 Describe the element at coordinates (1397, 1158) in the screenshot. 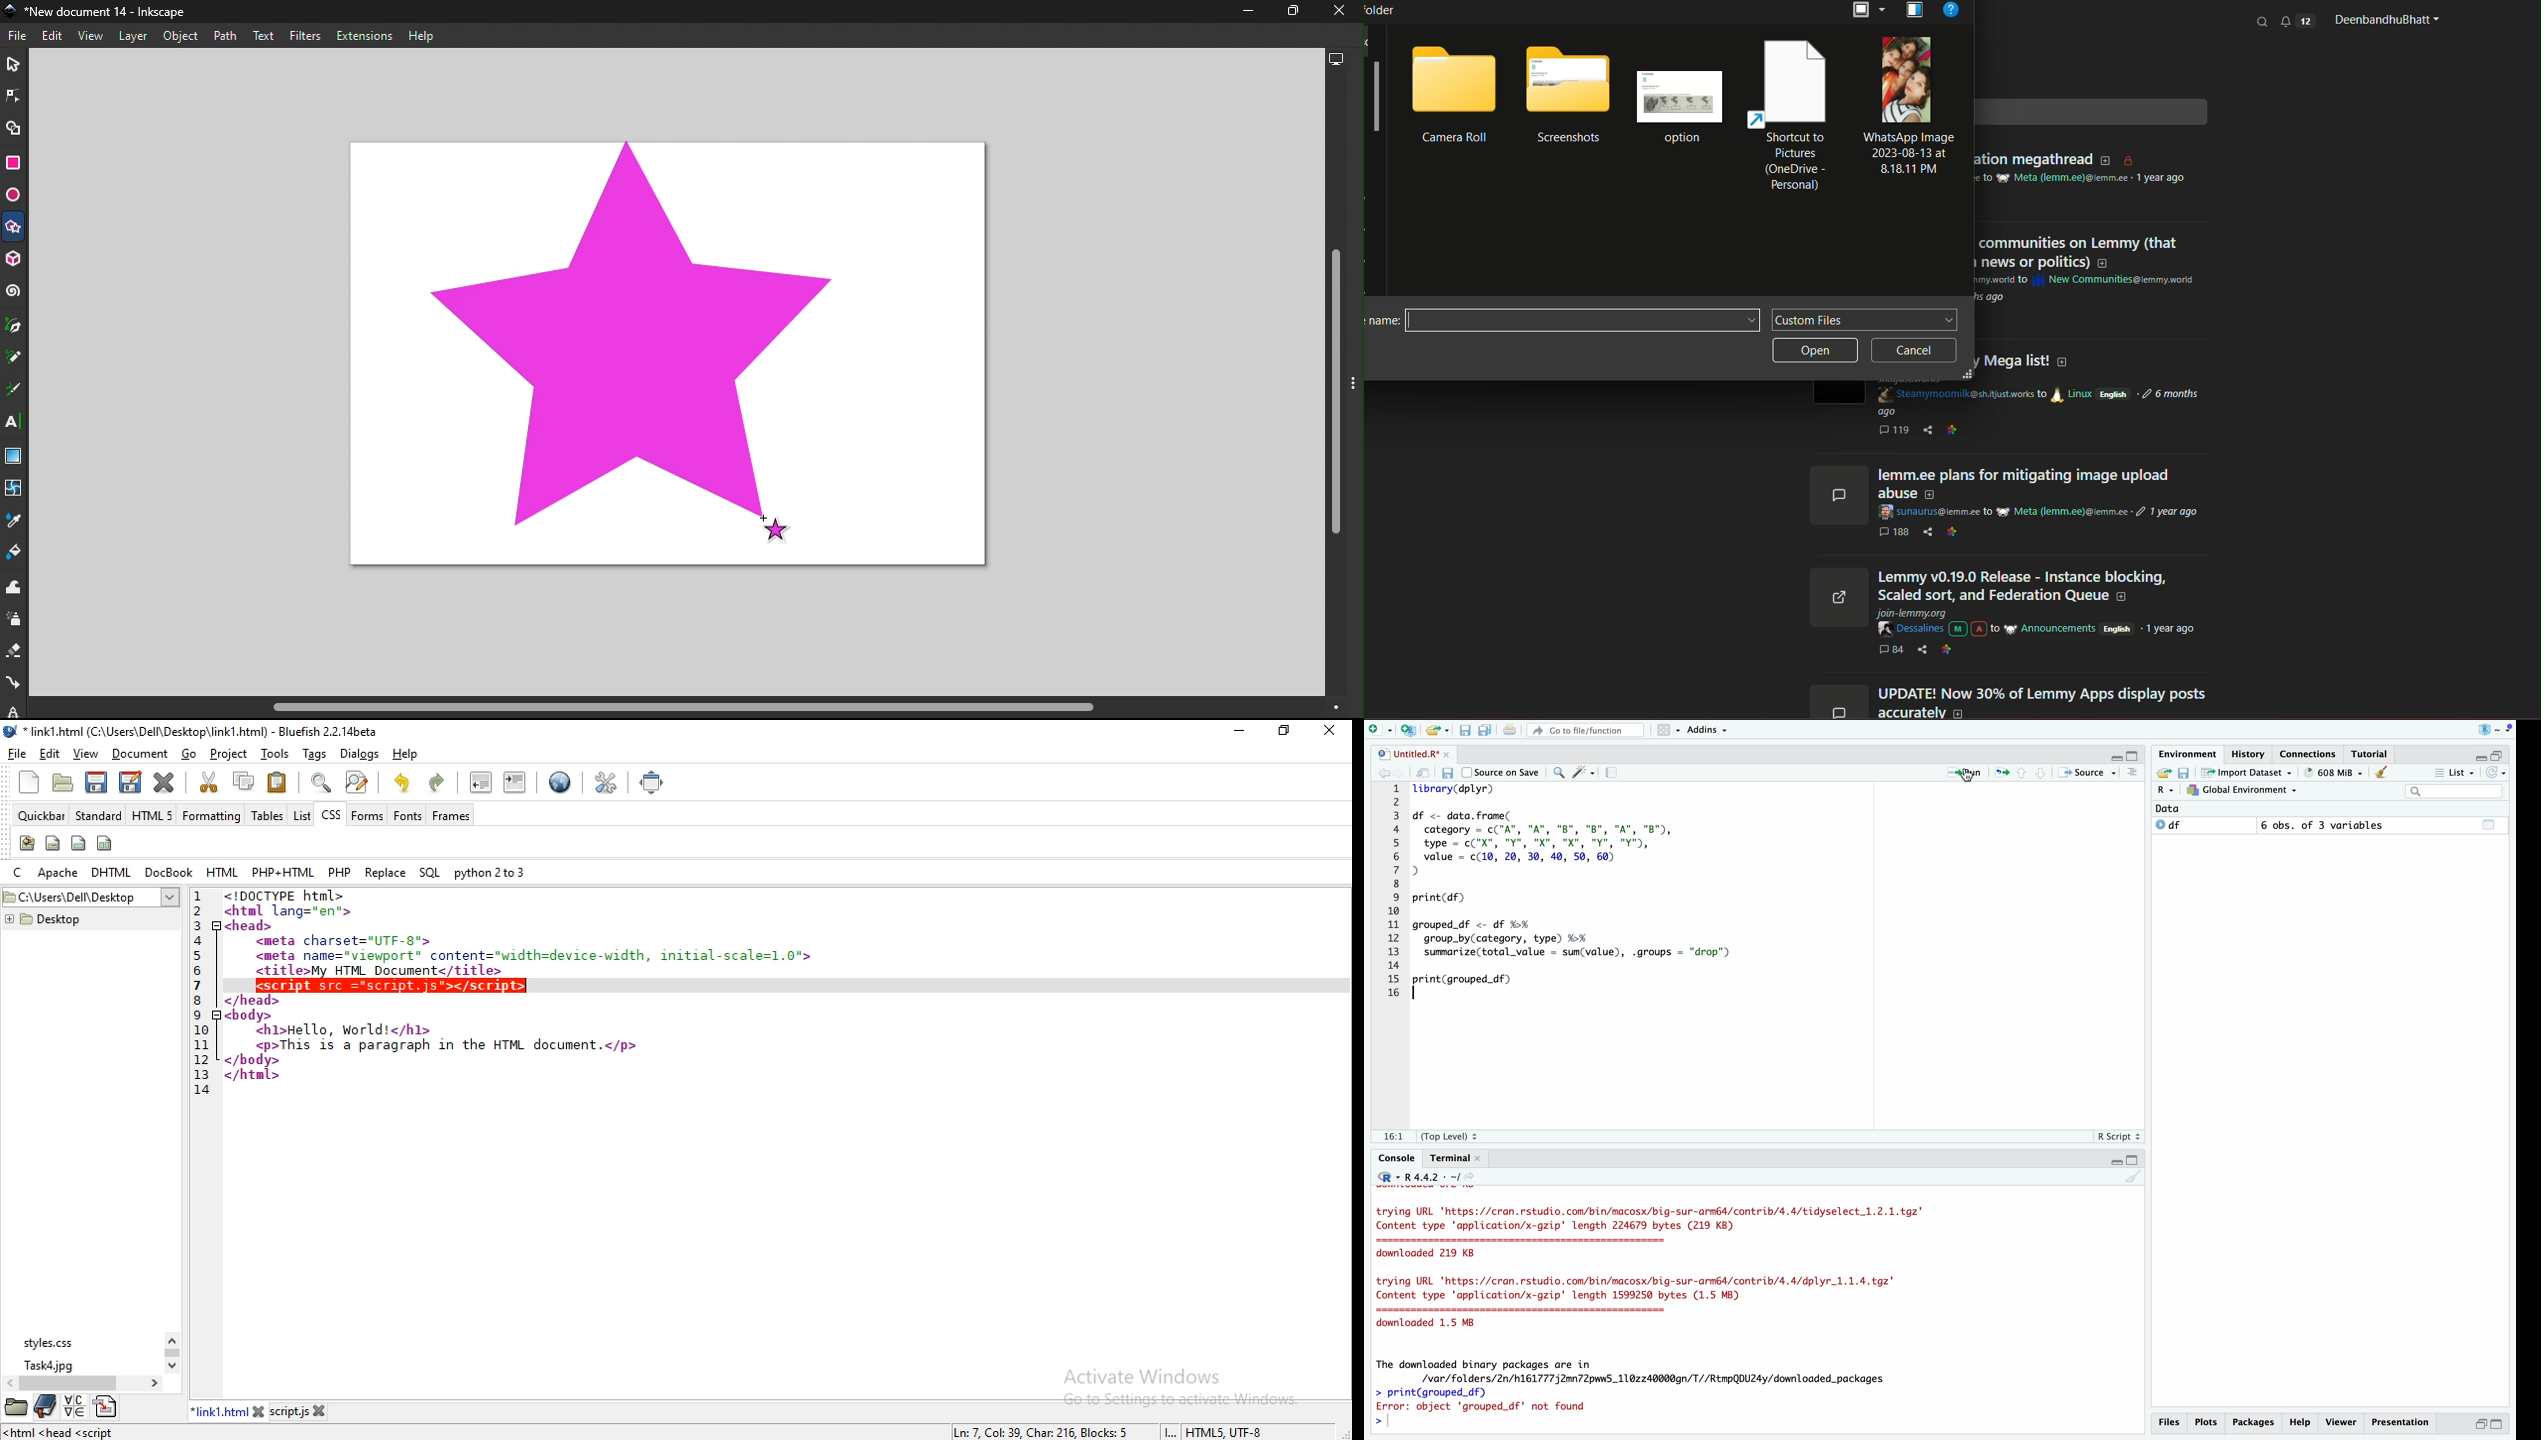

I see `Console` at that location.